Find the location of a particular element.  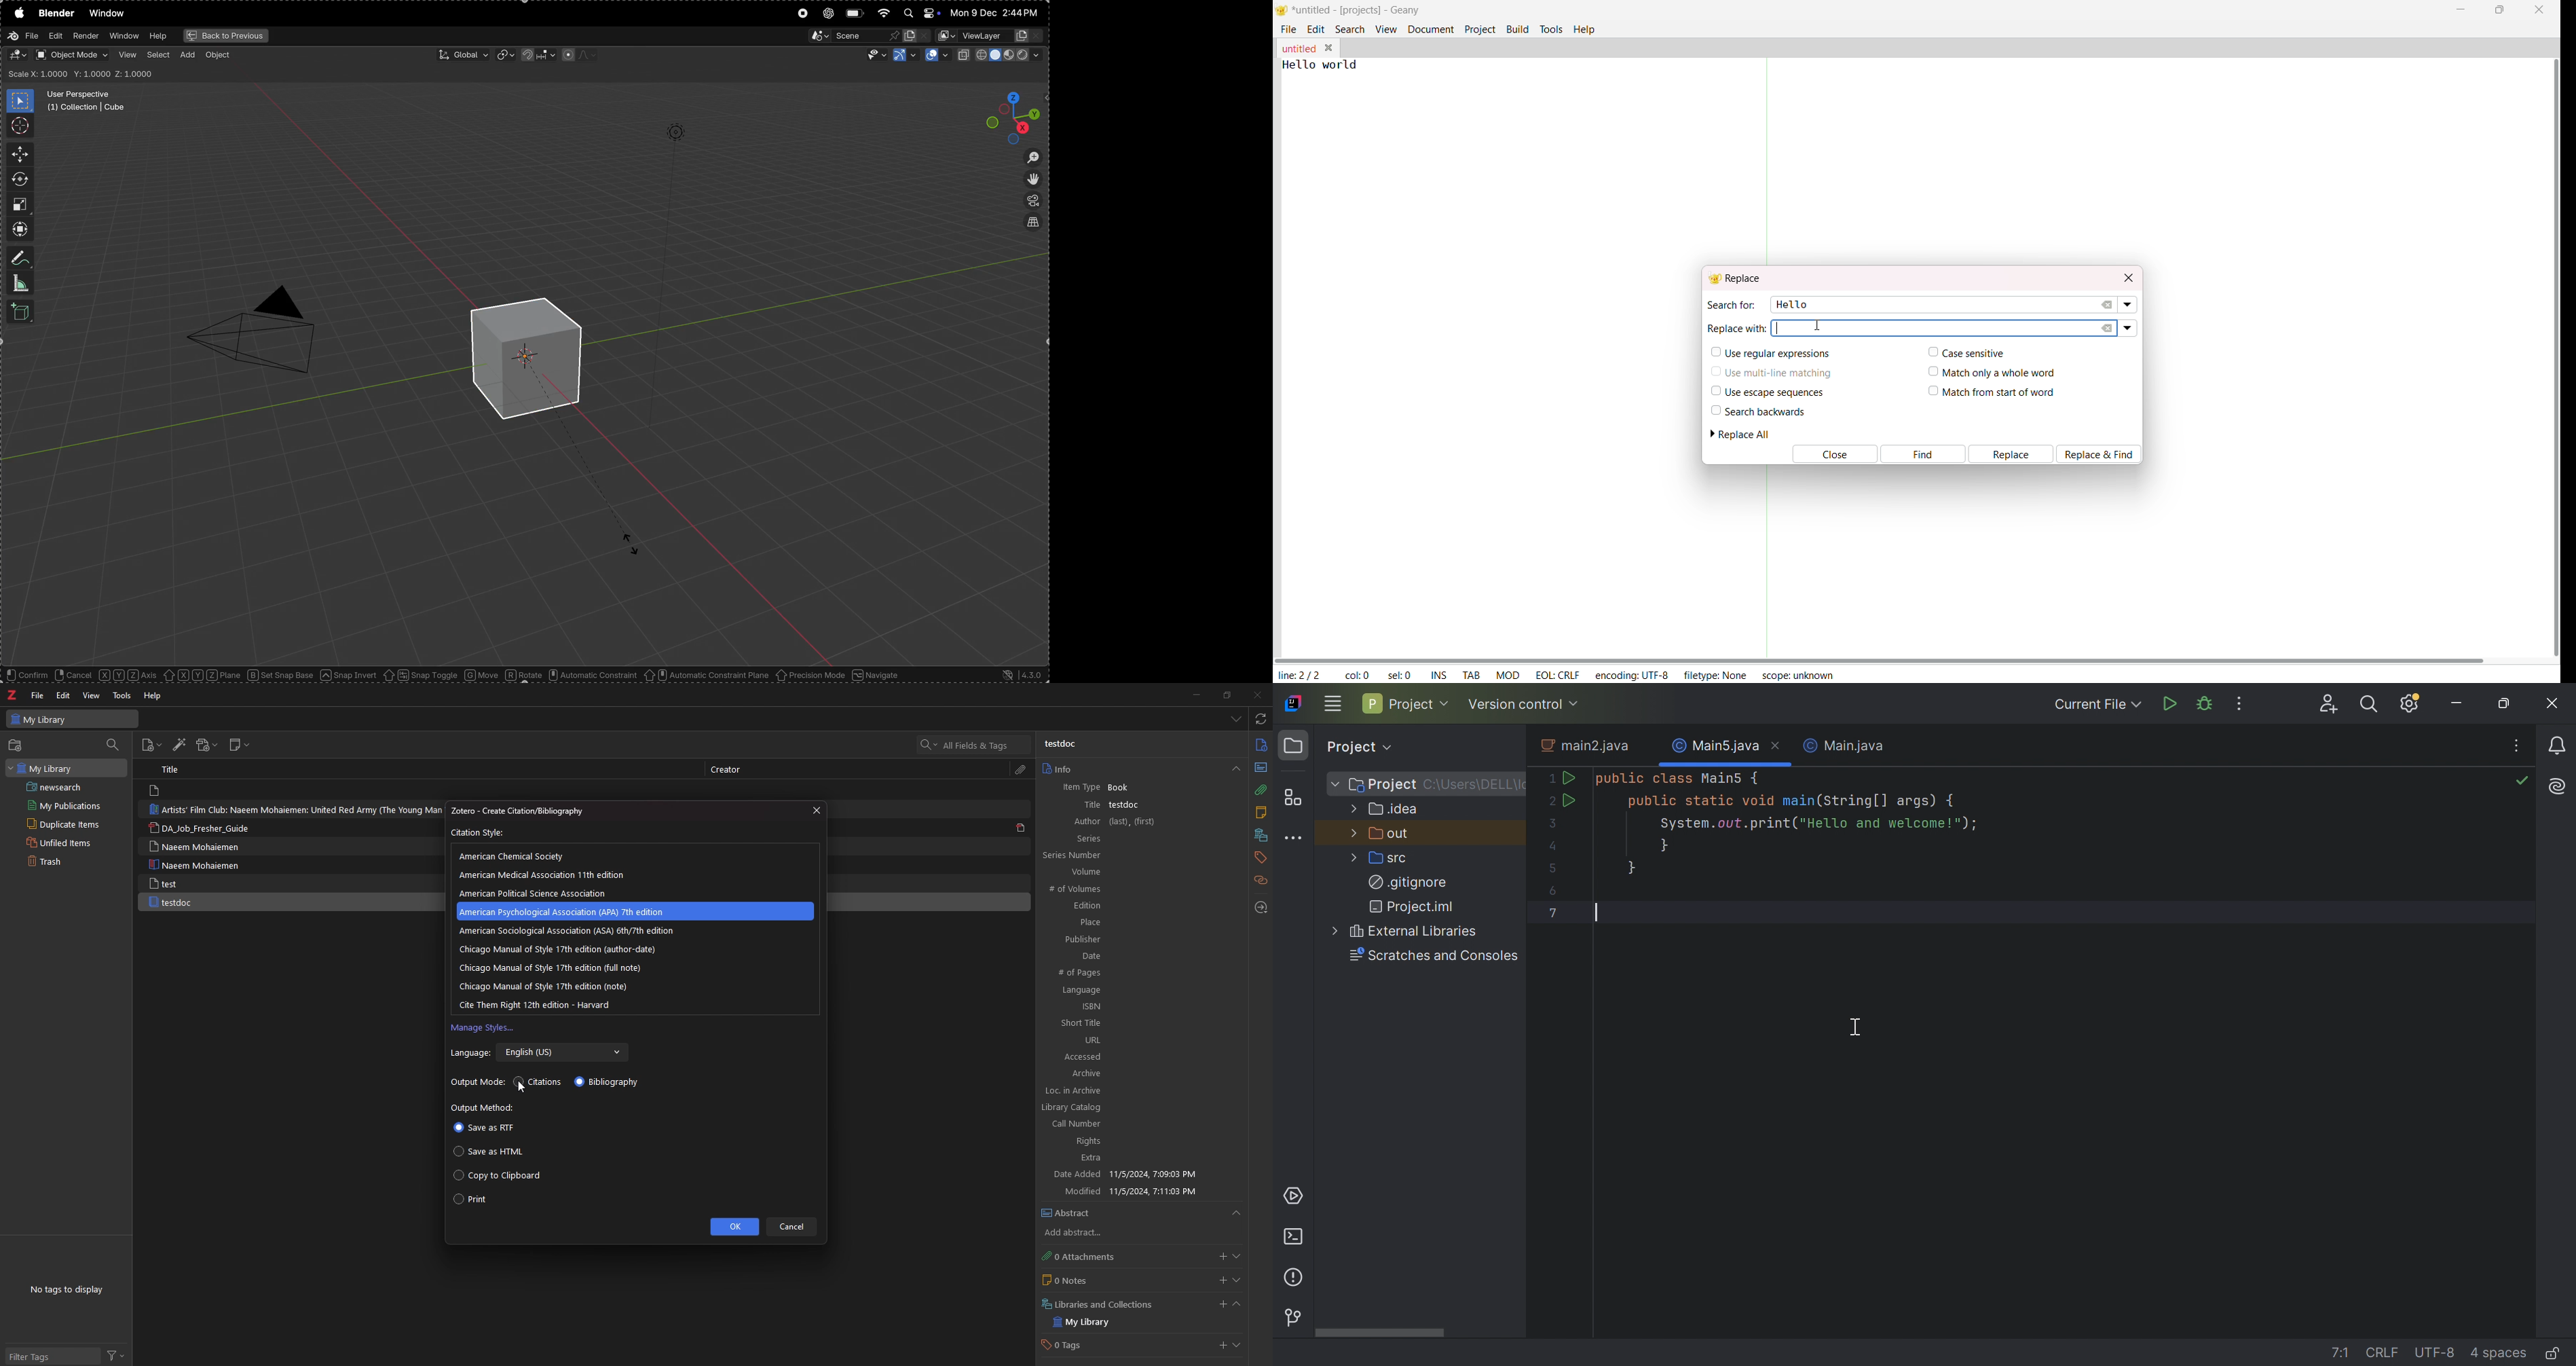

Place is located at coordinates (1134, 922).